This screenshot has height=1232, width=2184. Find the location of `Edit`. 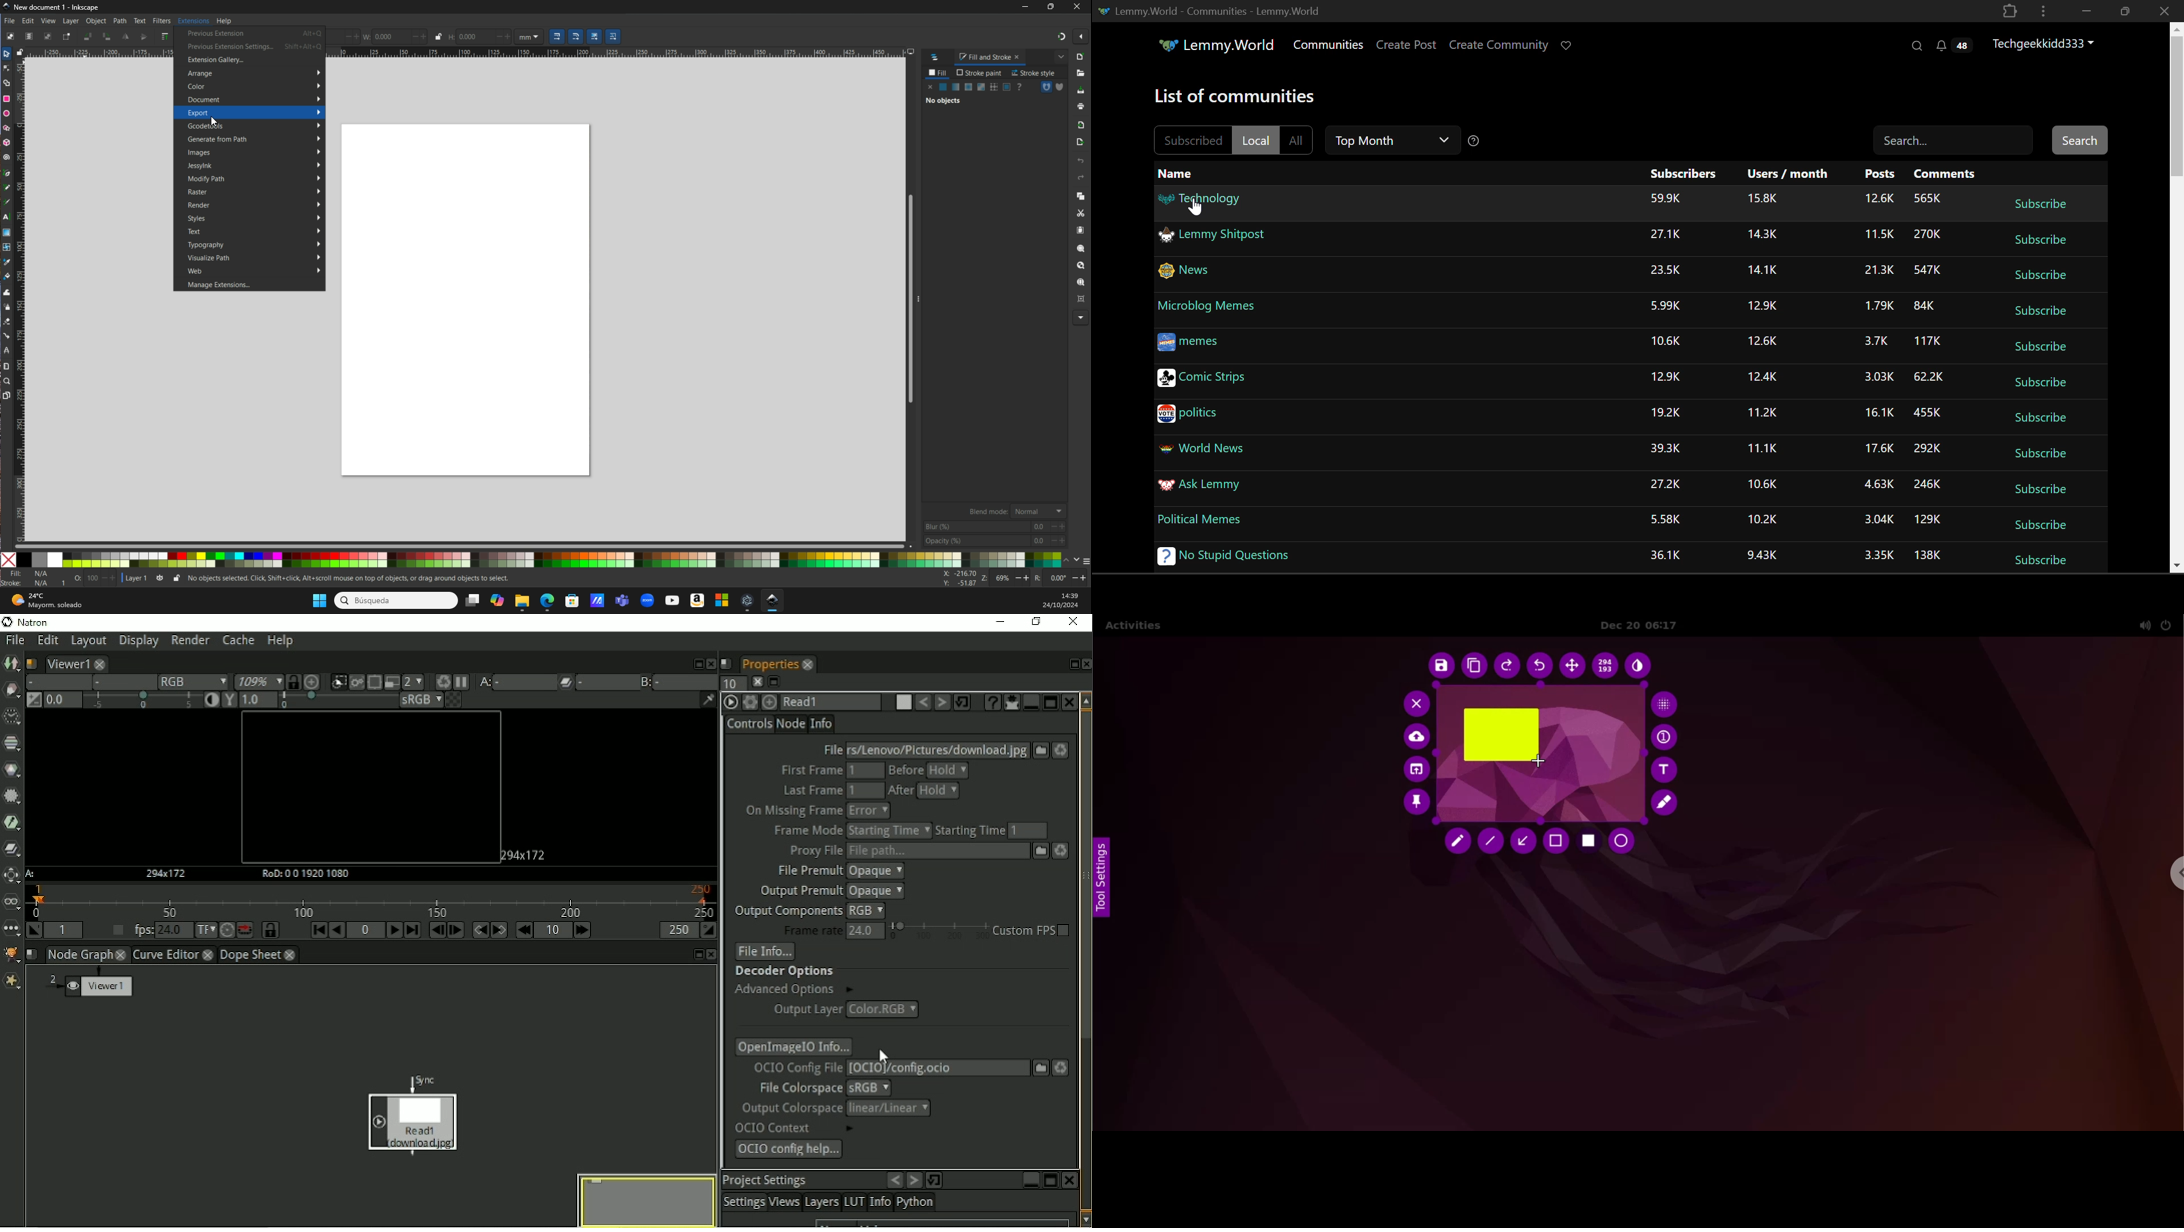

Edit is located at coordinates (29, 21).